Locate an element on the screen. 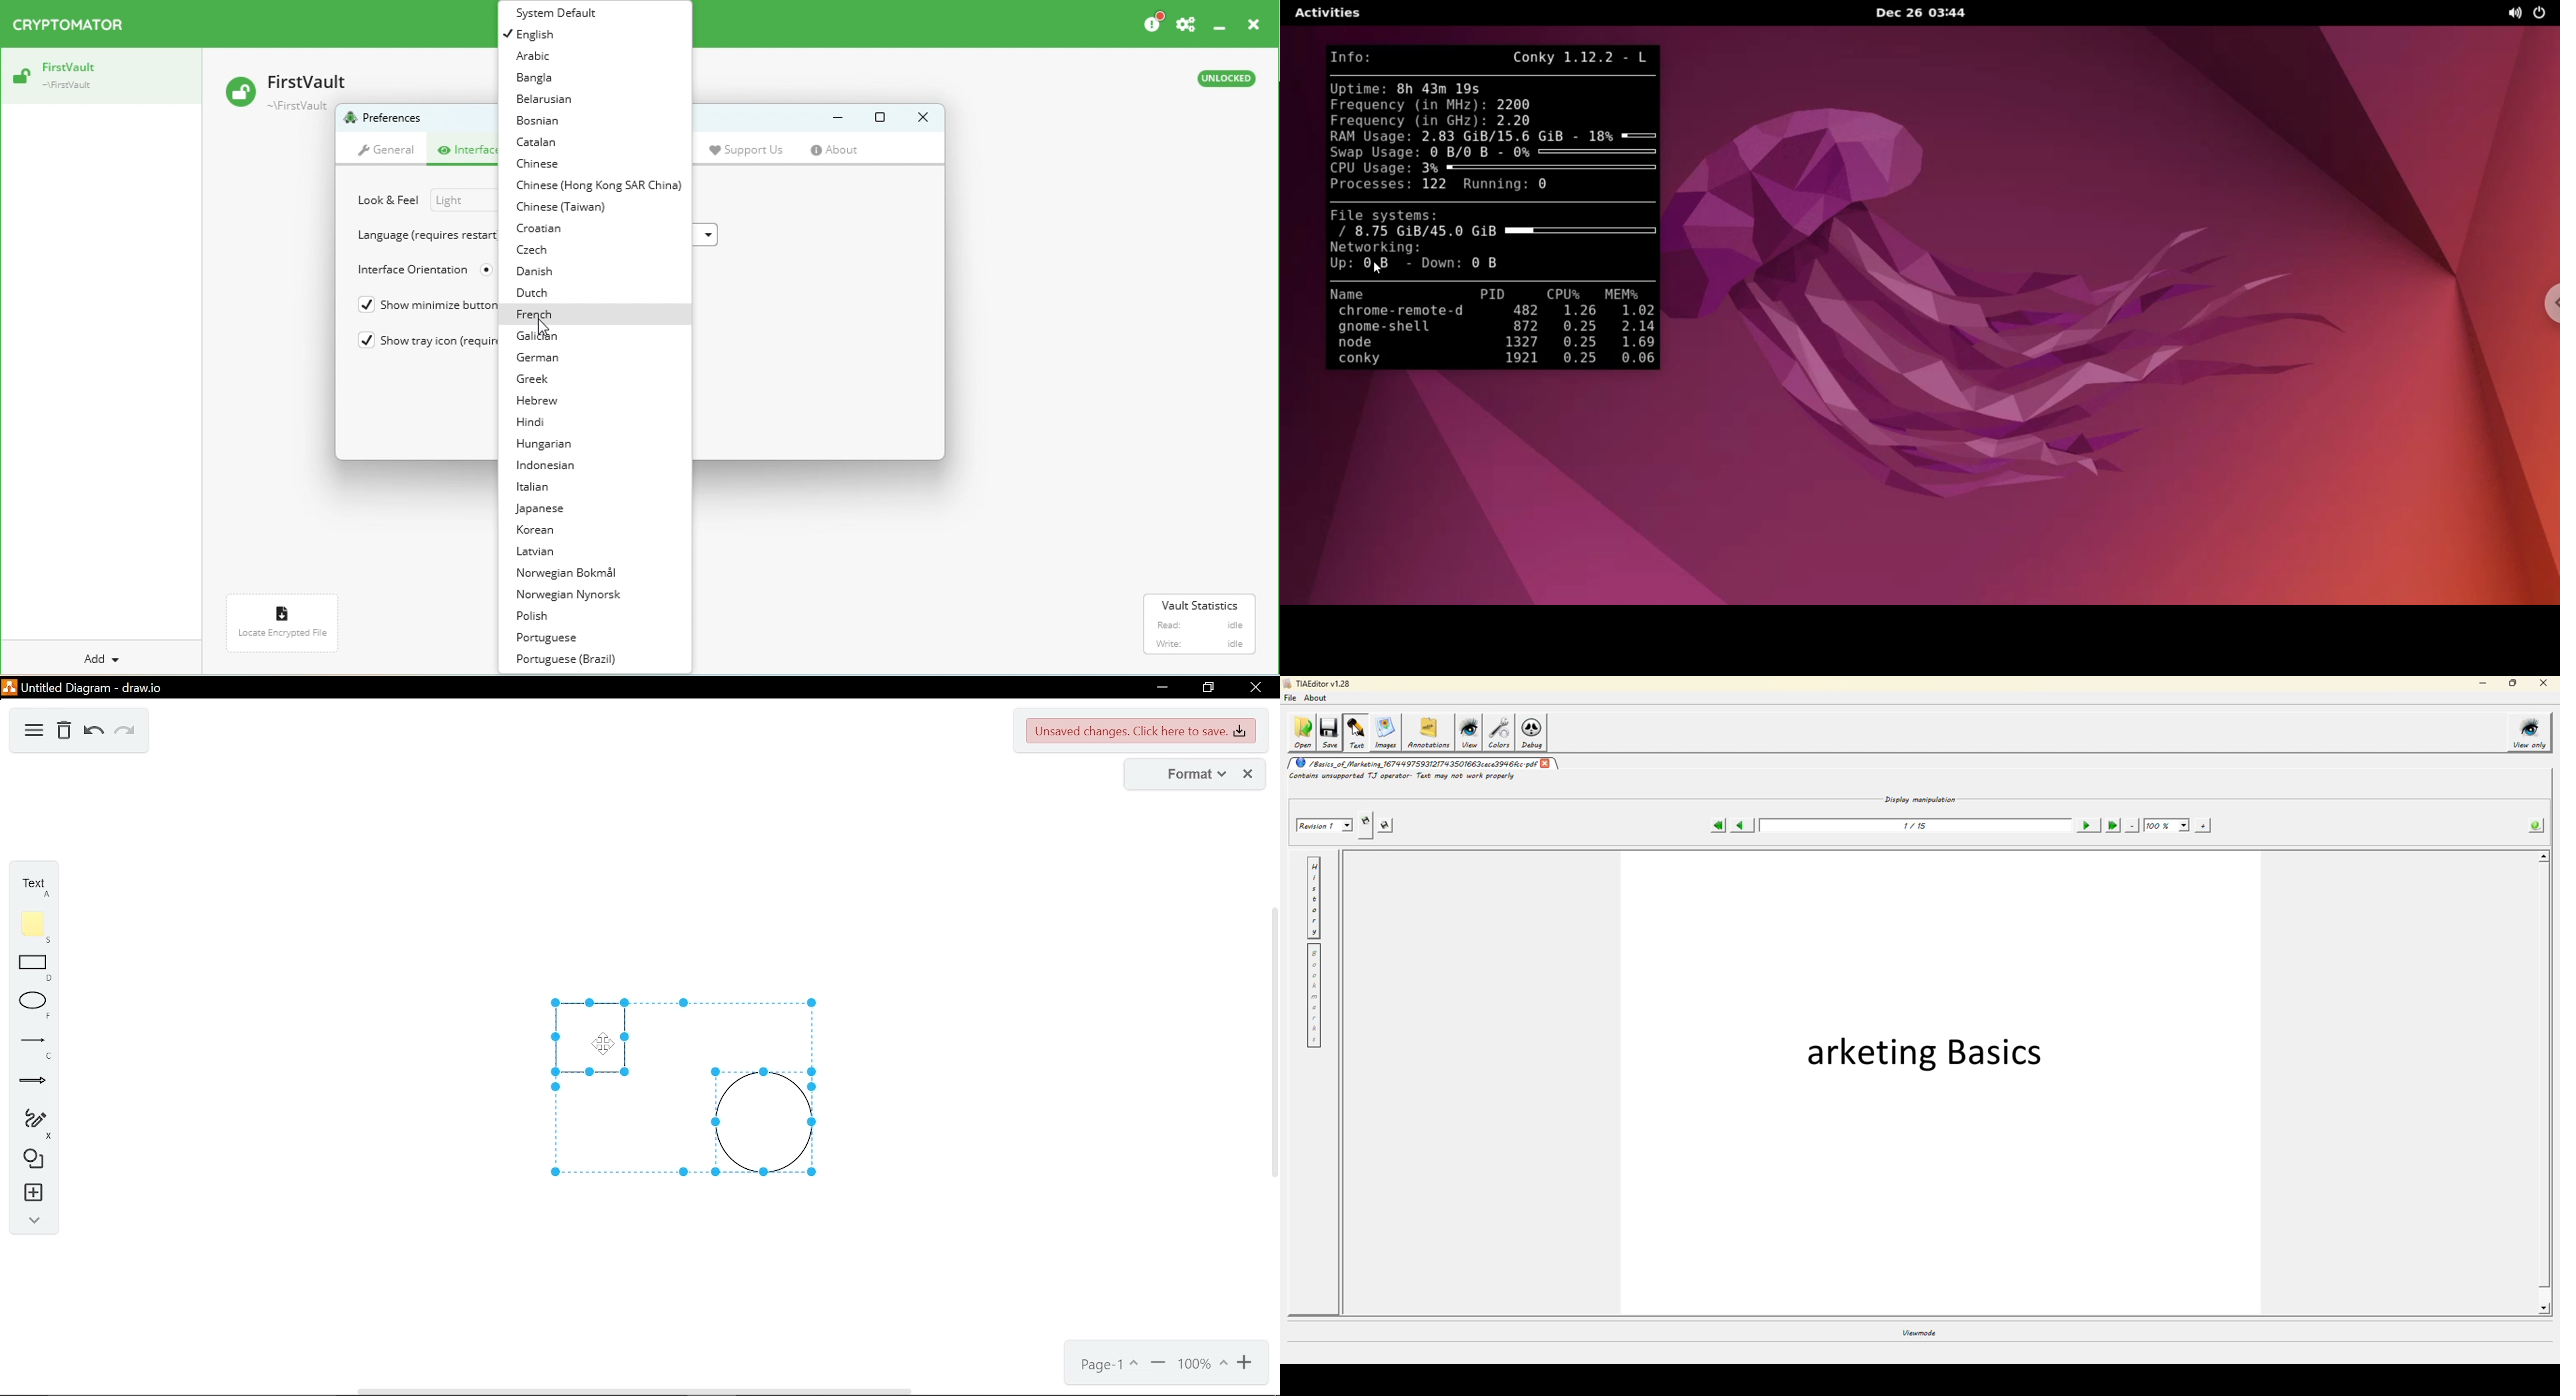 This screenshot has height=1400, width=2576. untitled duagram - draw.io is located at coordinates (91, 688).